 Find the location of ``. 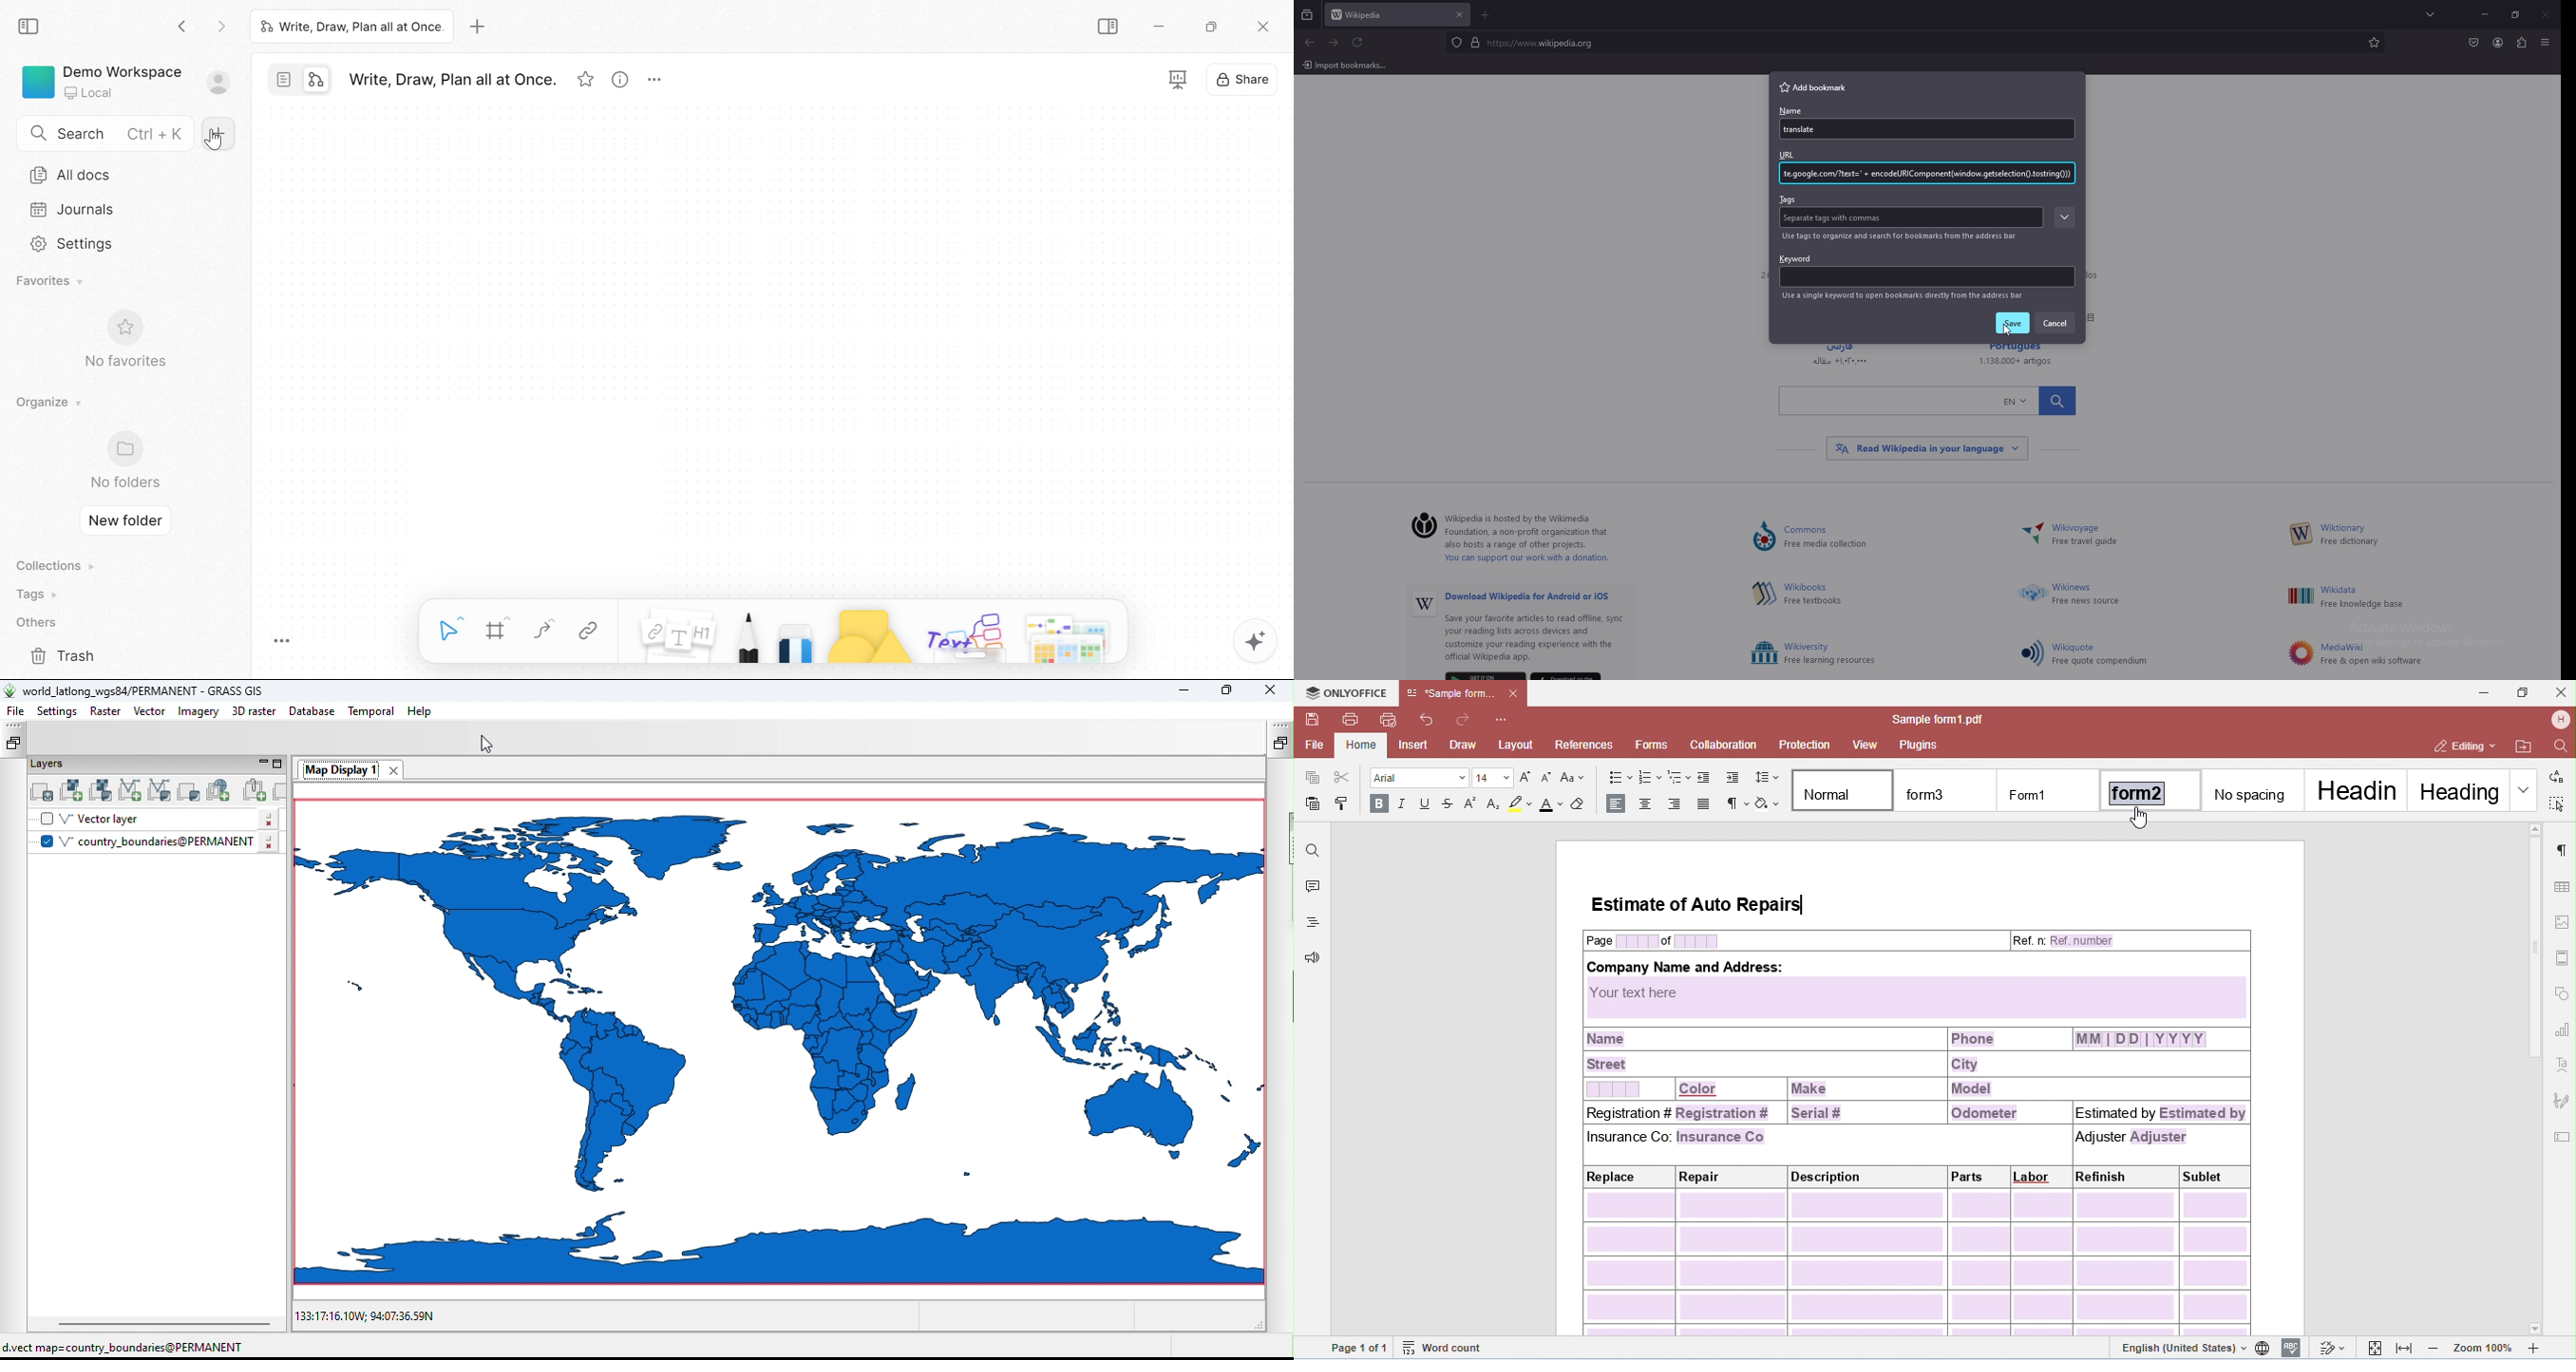

 is located at coordinates (2547, 16).